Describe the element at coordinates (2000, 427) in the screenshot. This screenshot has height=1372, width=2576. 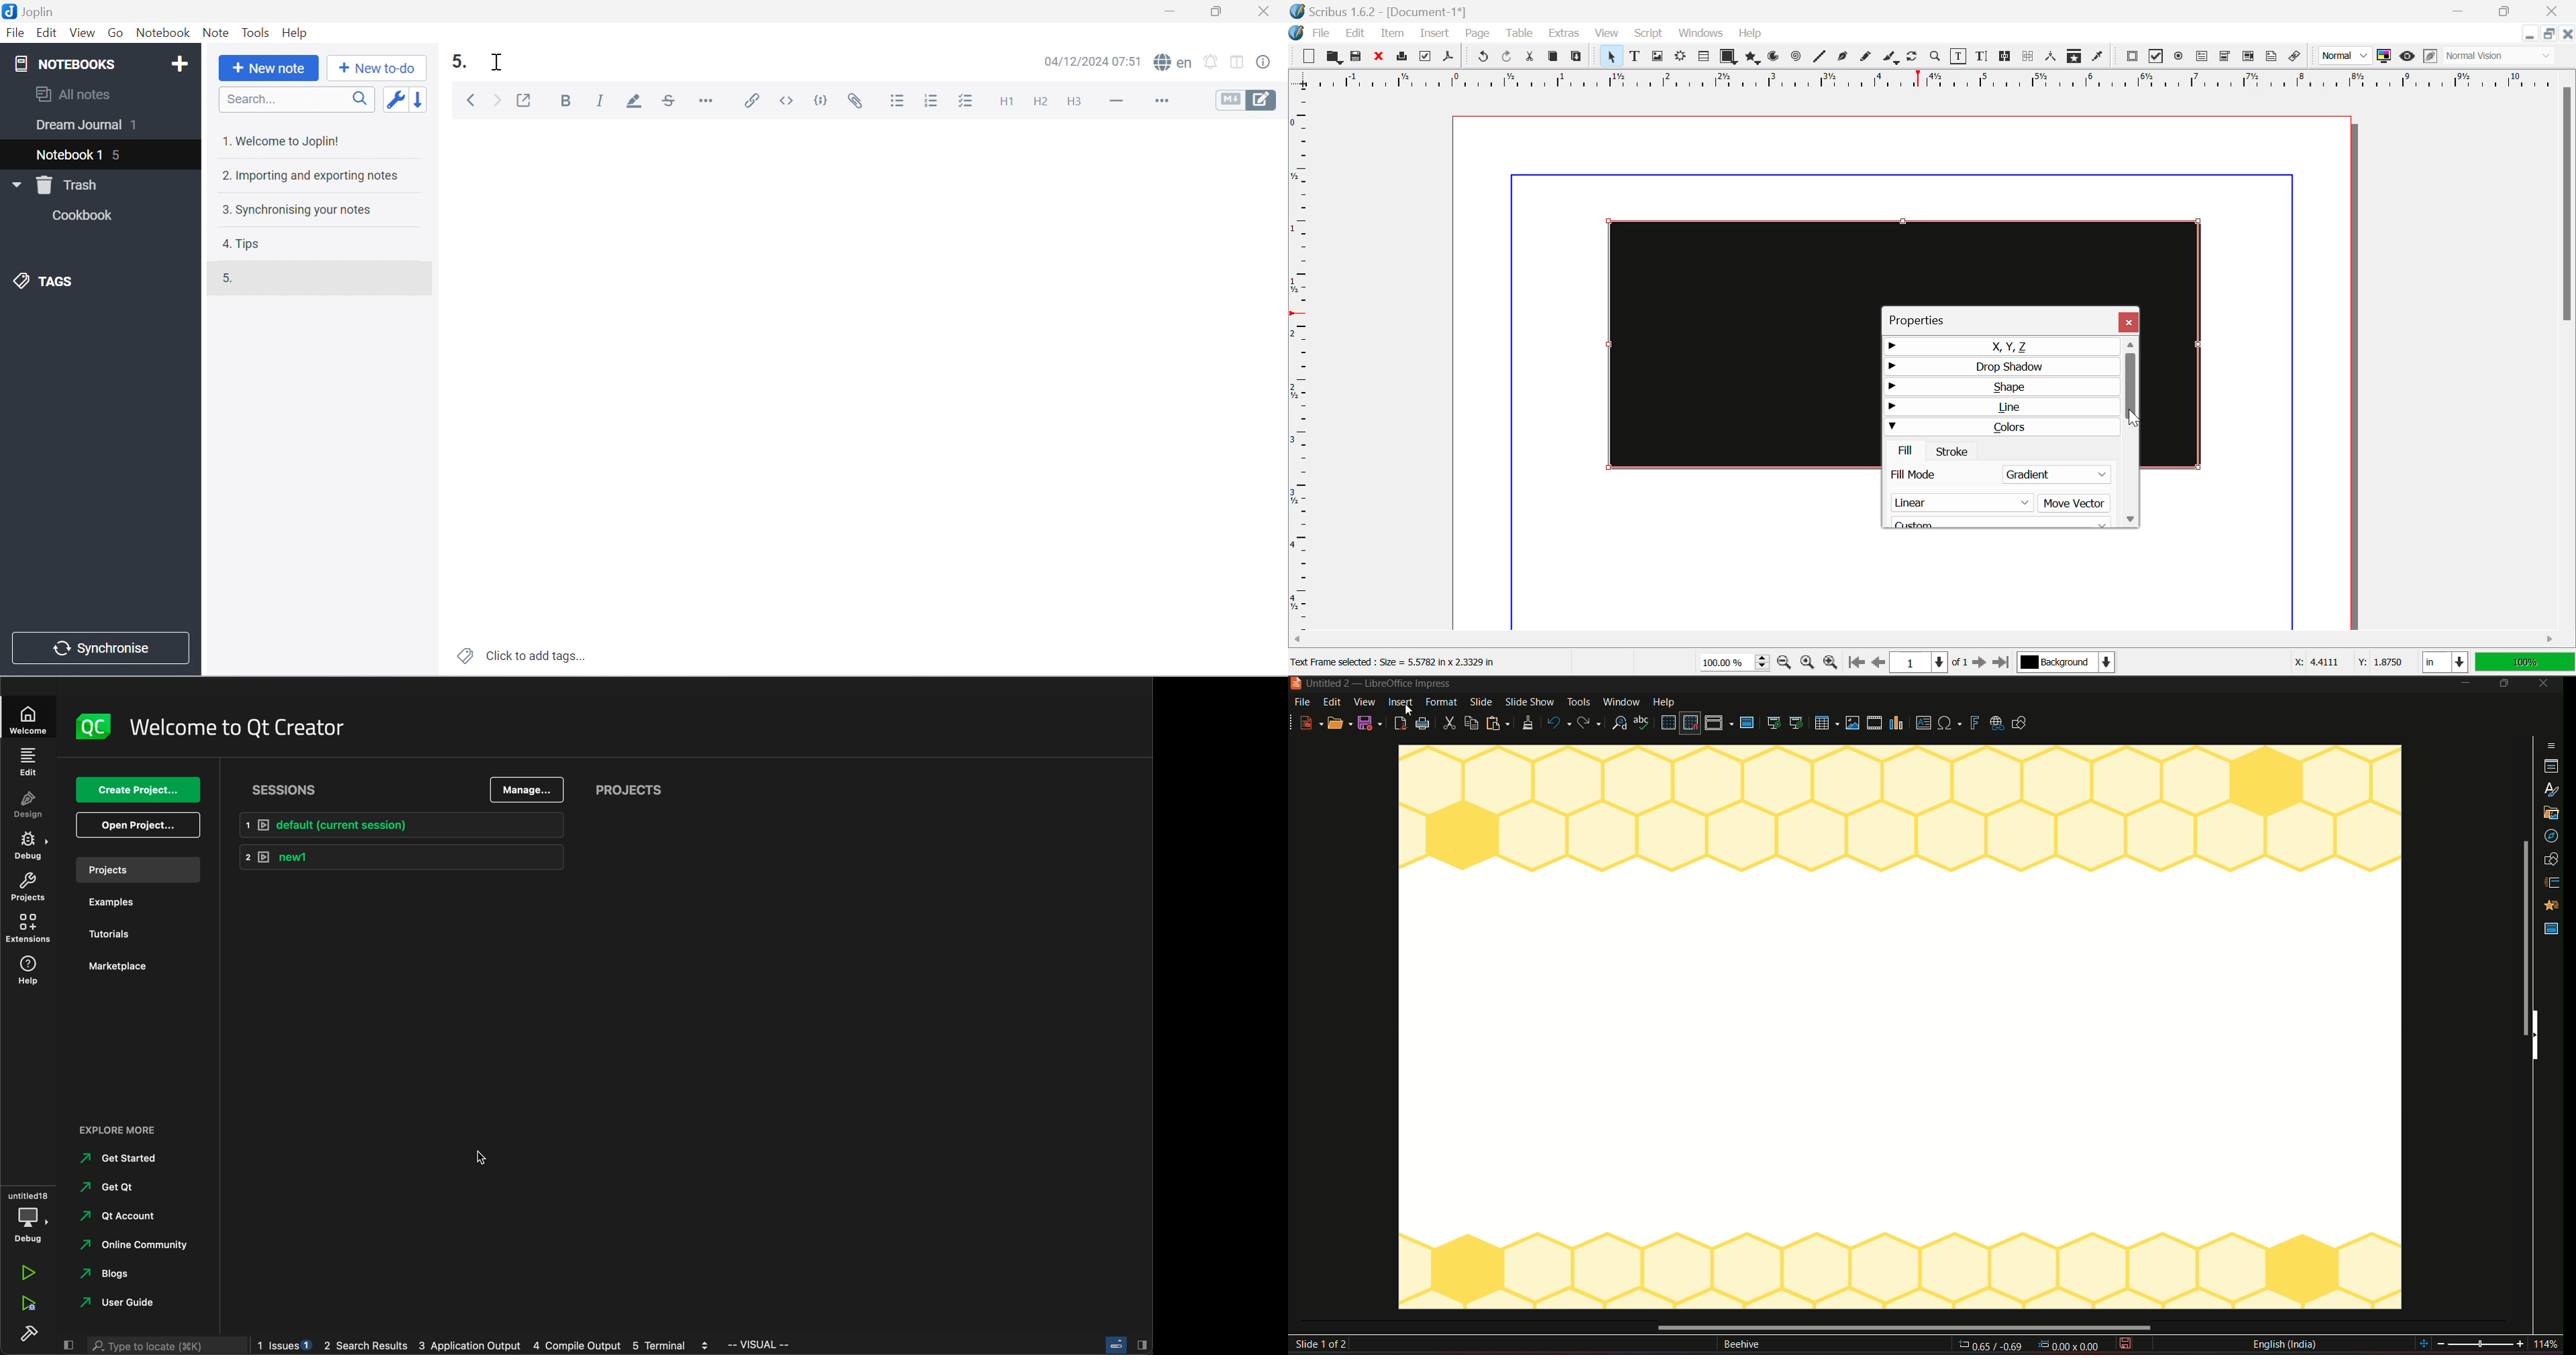
I see `Colors` at that location.